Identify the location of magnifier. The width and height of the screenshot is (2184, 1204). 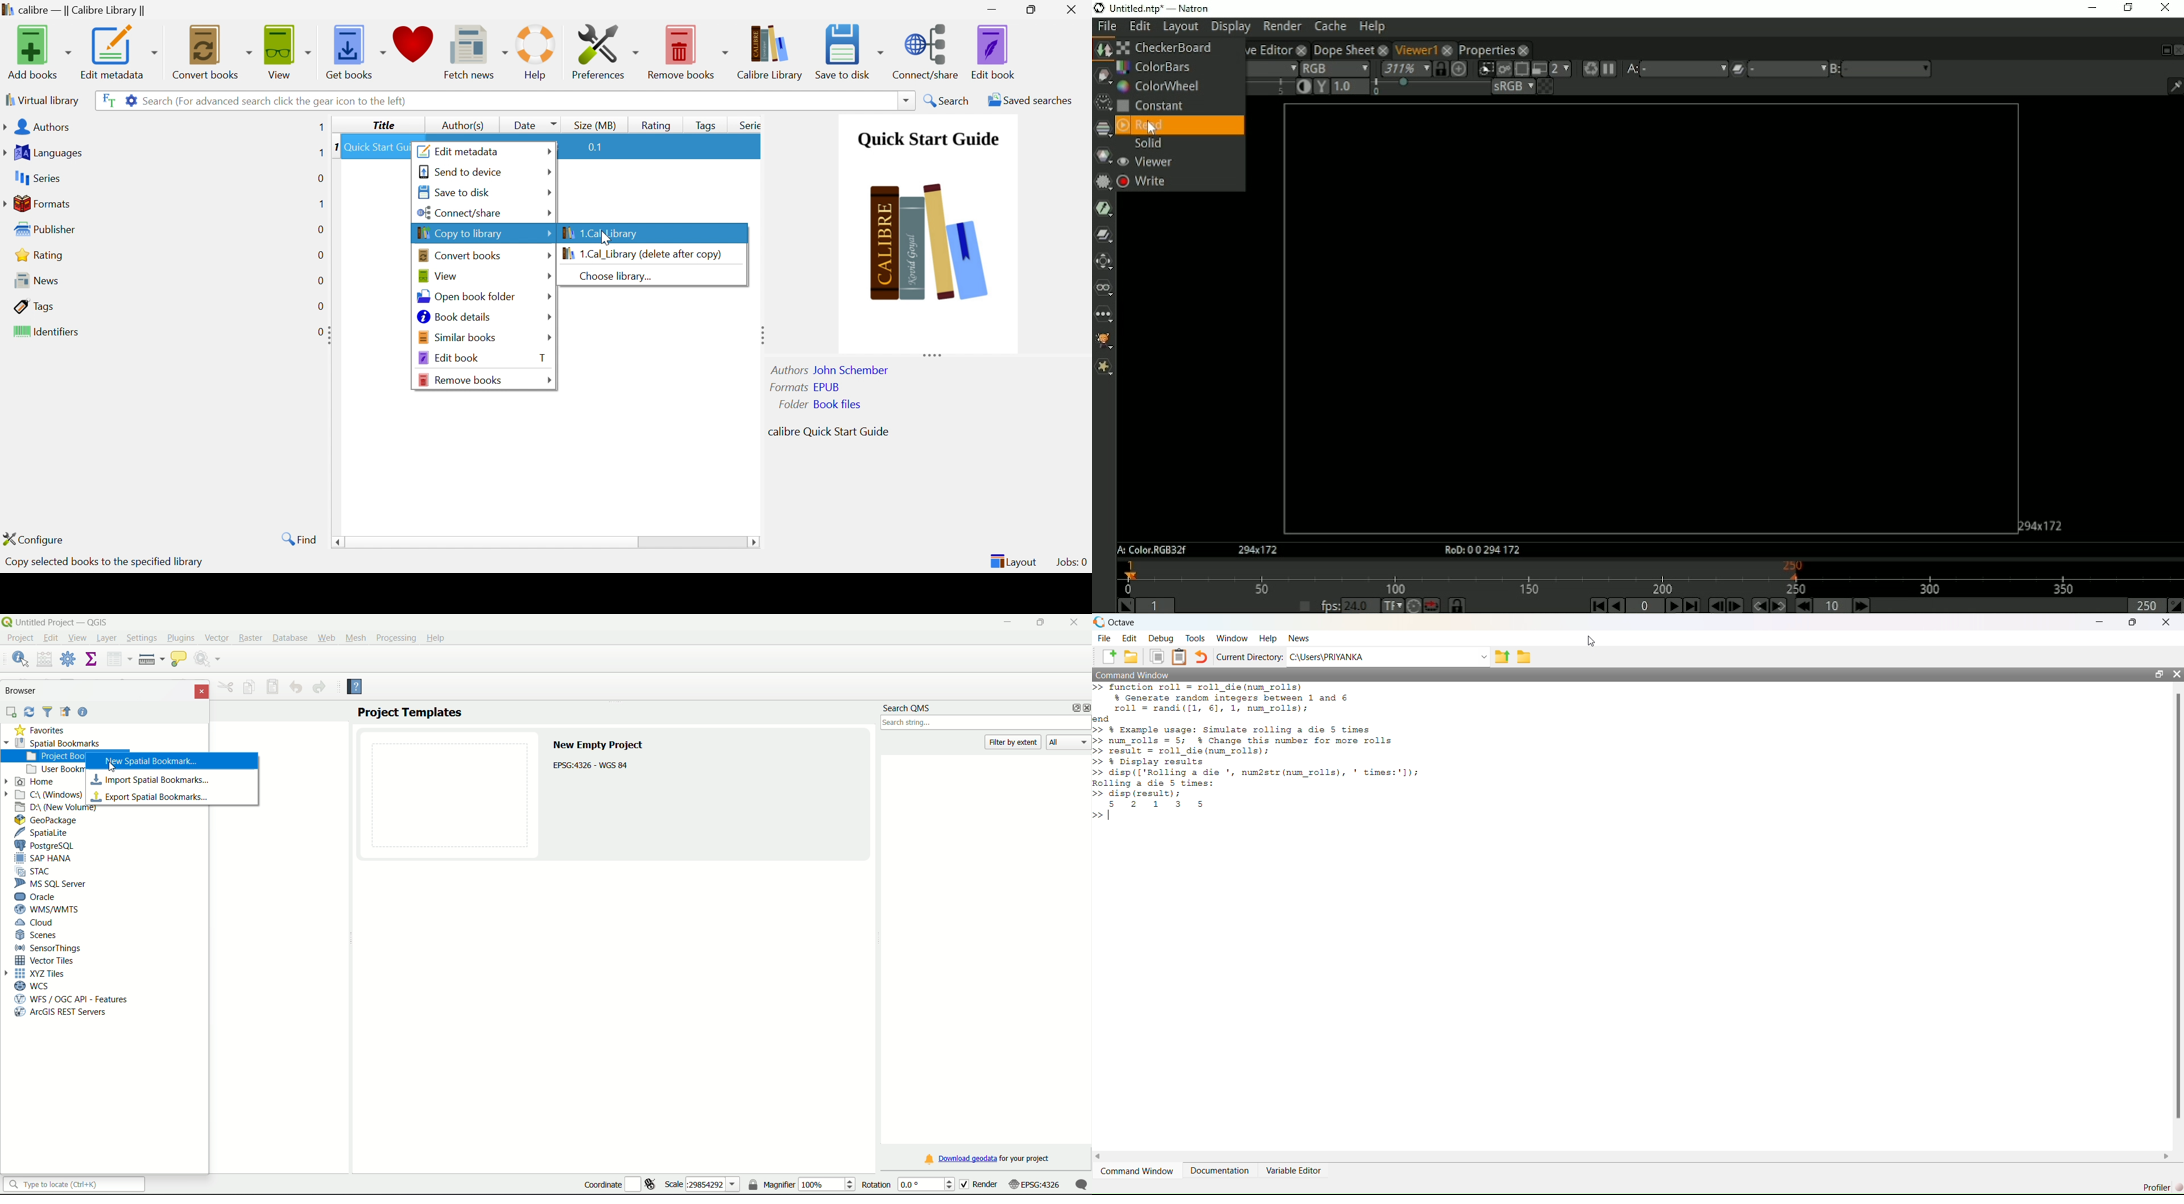
(801, 1184).